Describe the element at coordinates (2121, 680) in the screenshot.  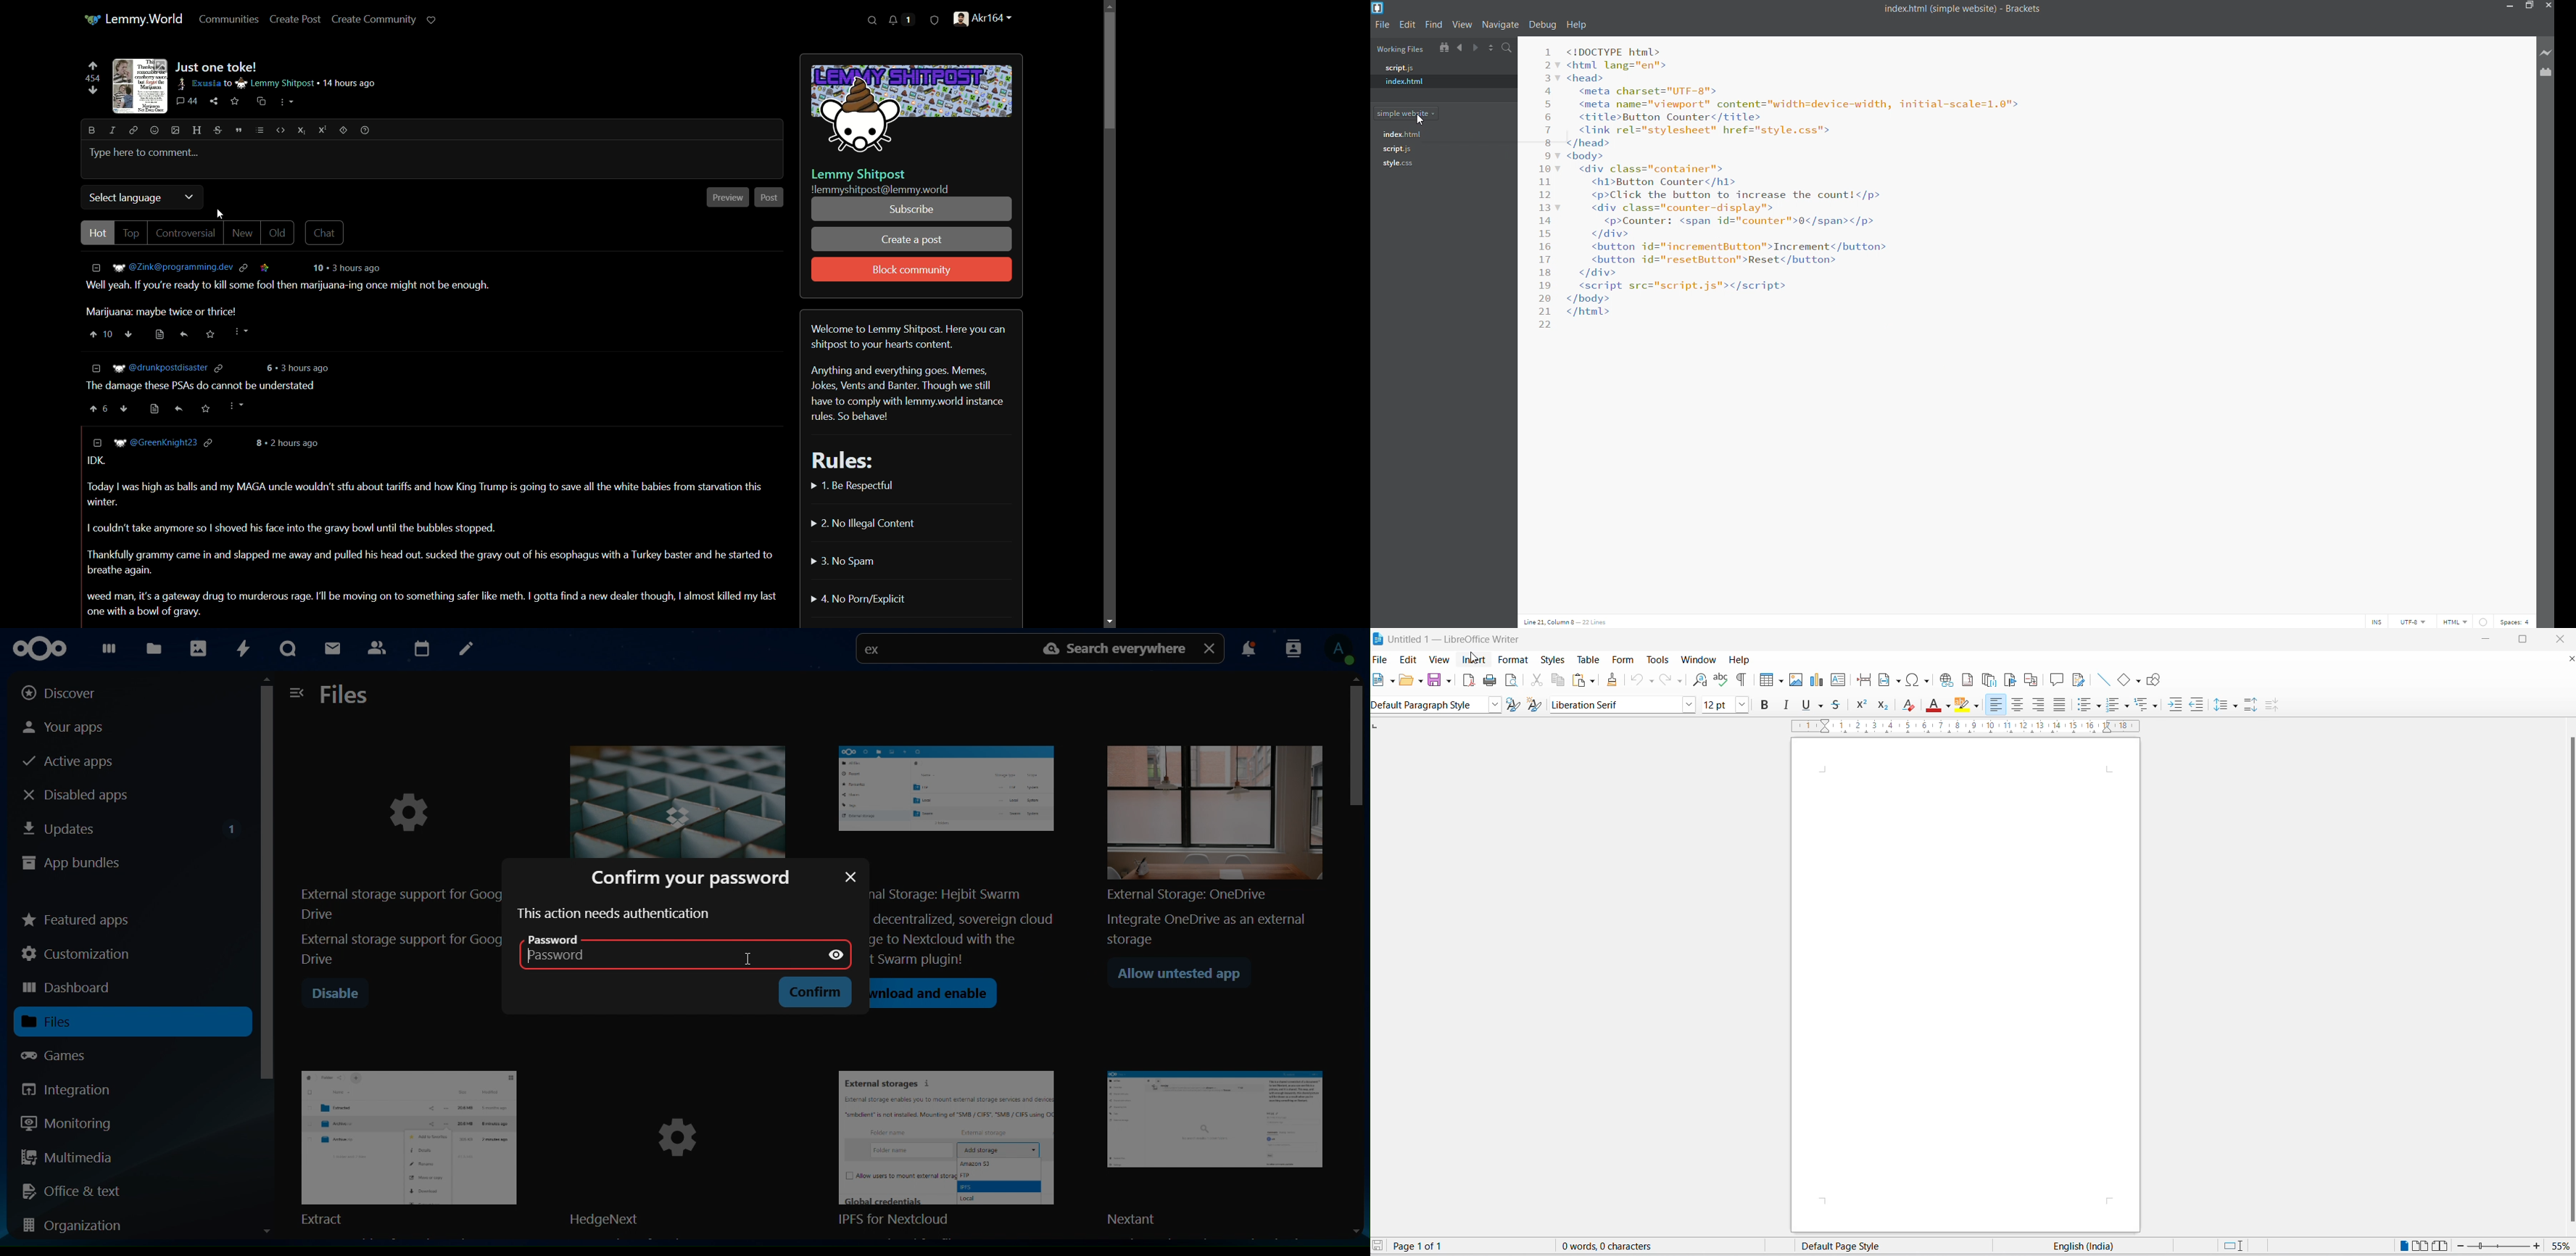
I see `basic shapes` at that location.